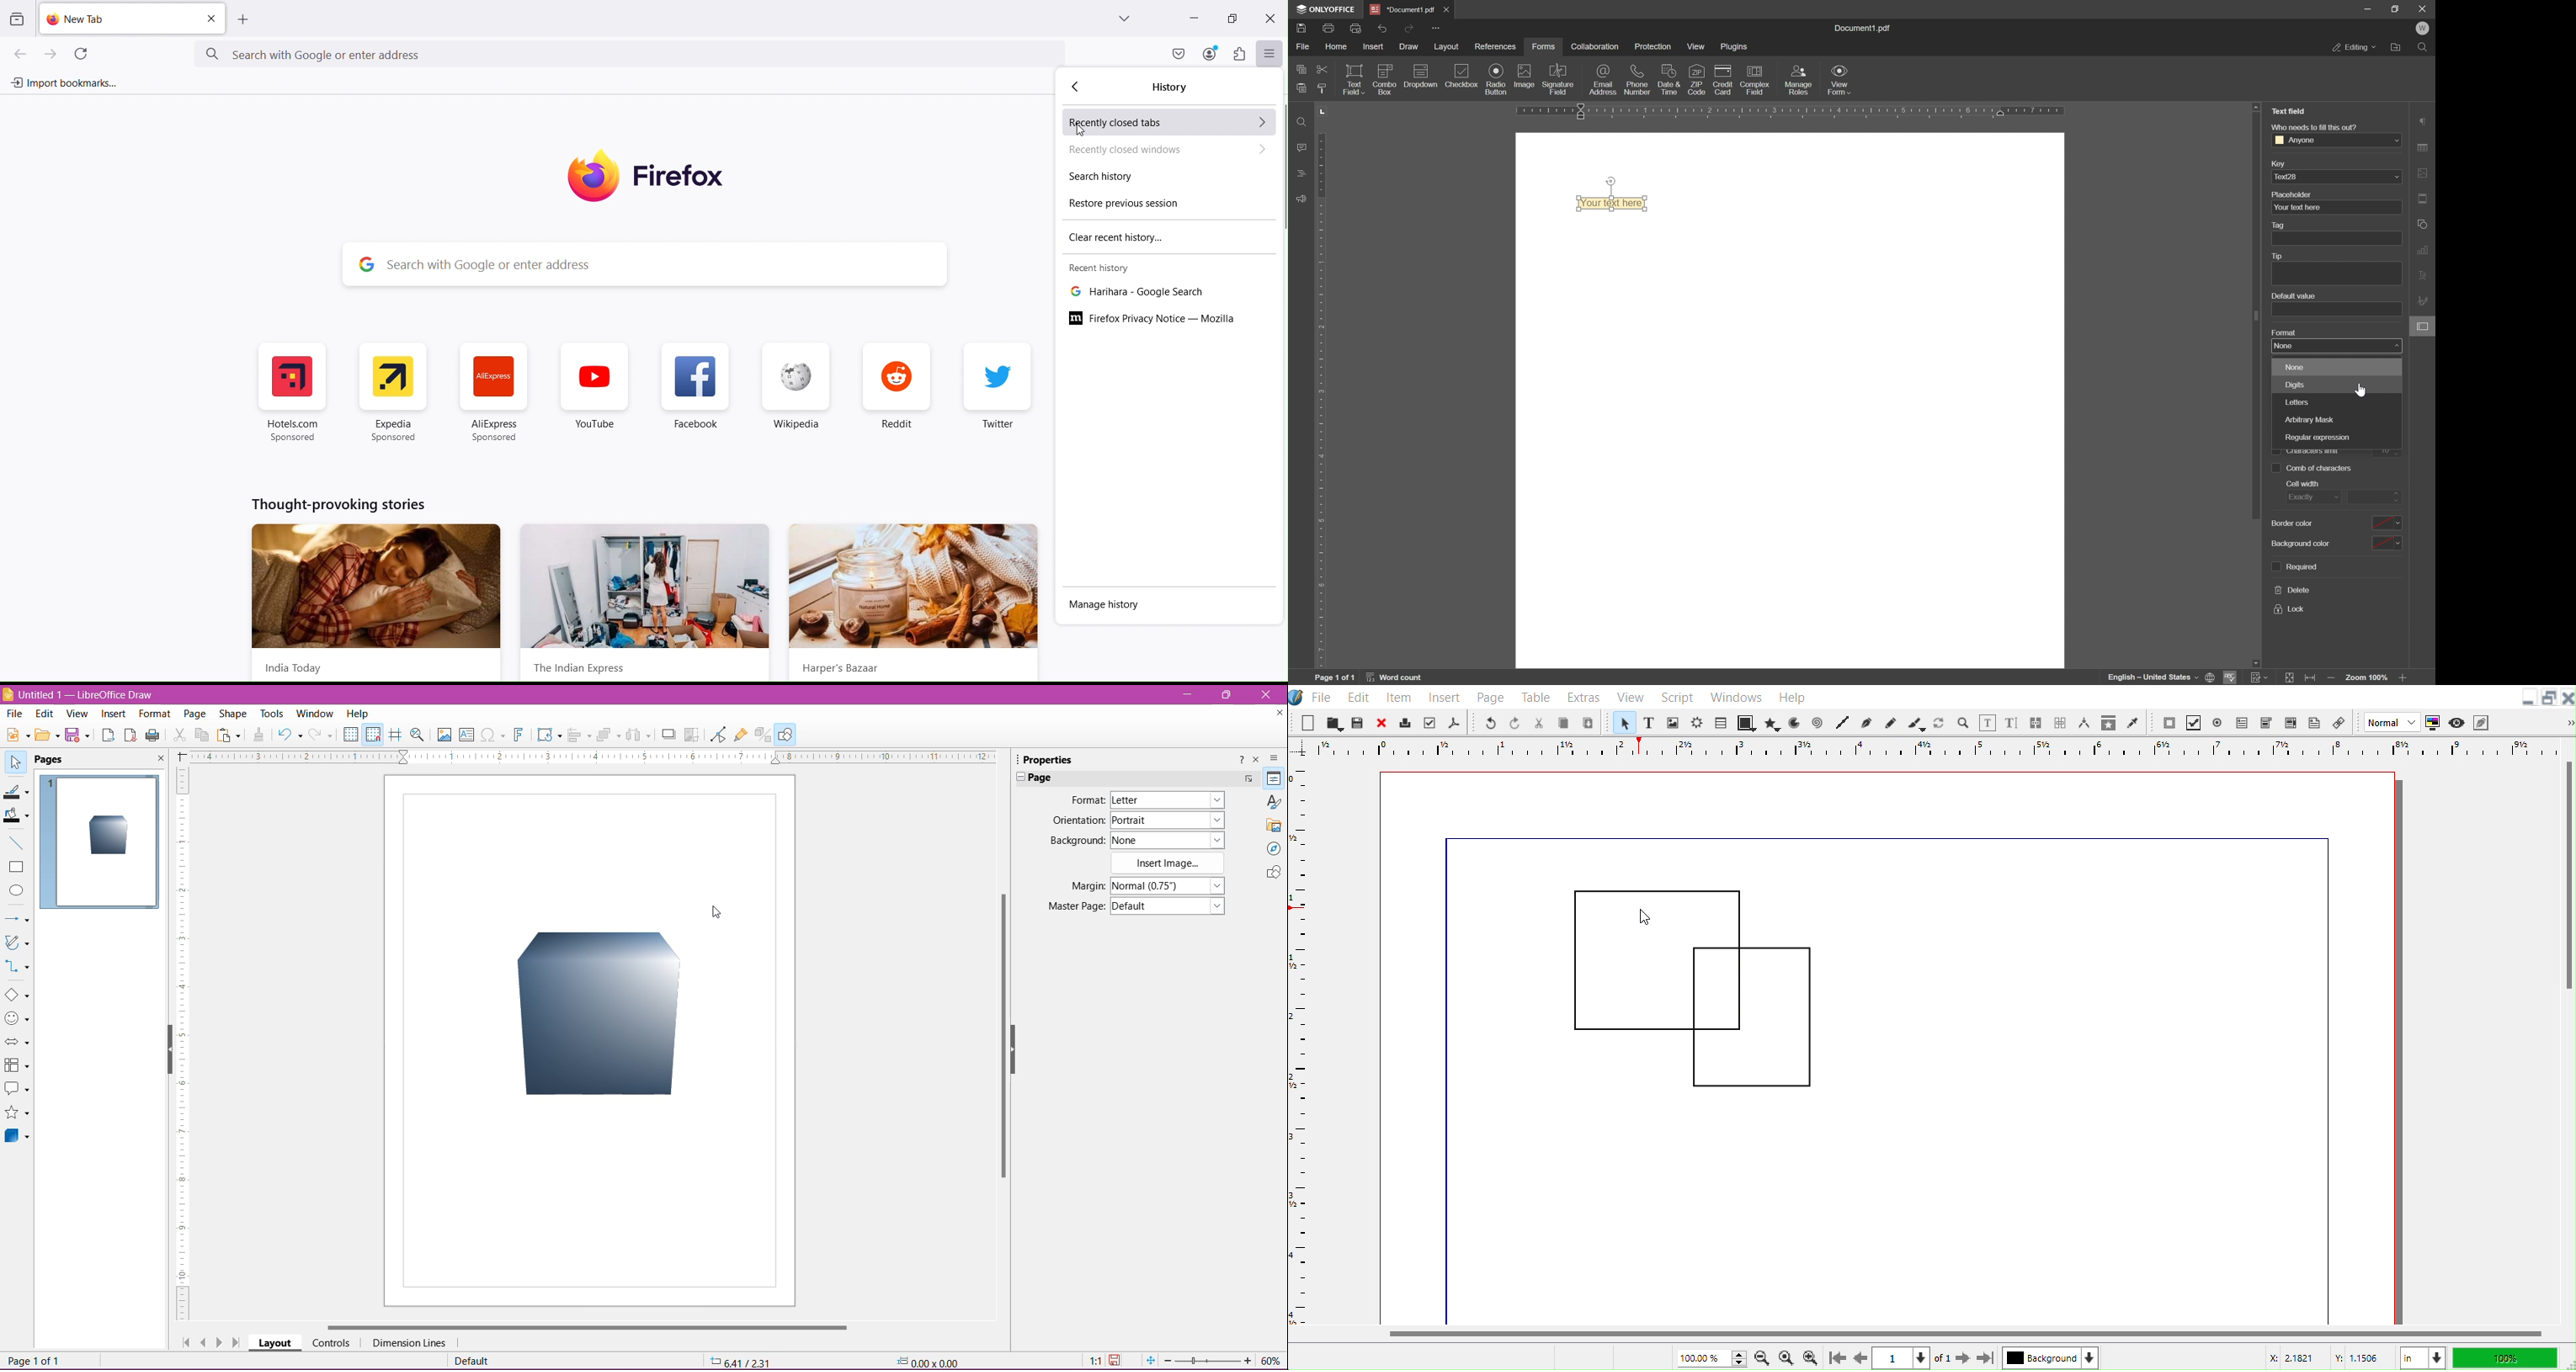  What do you see at coordinates (17, 1114) in the screenshot?
I see `Stars and Banners` at bounding box center [17, 1114].